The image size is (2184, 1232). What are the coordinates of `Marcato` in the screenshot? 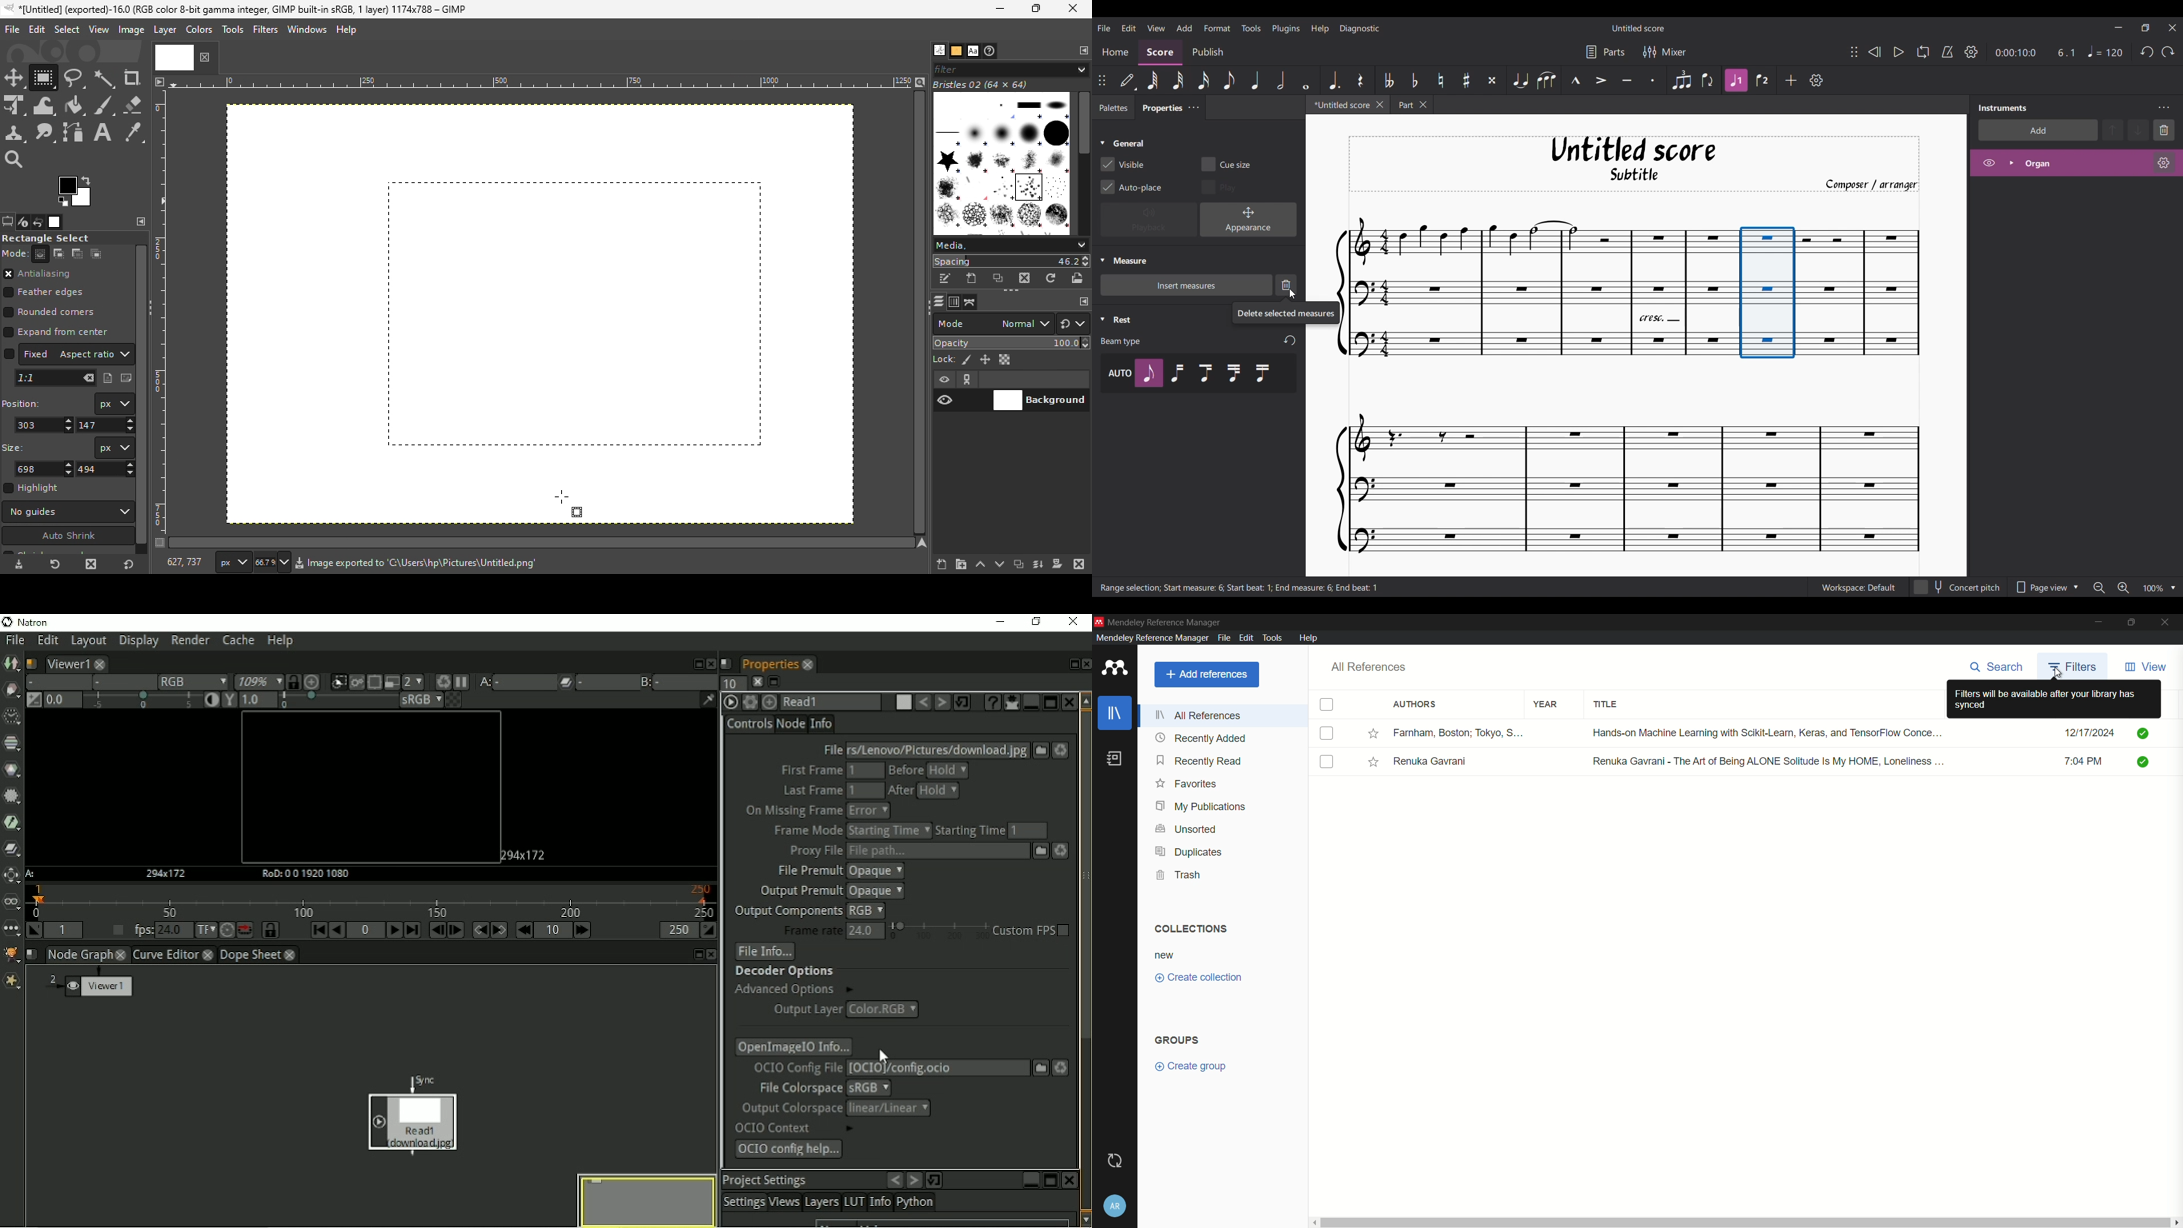 It's located at (1575, 81).